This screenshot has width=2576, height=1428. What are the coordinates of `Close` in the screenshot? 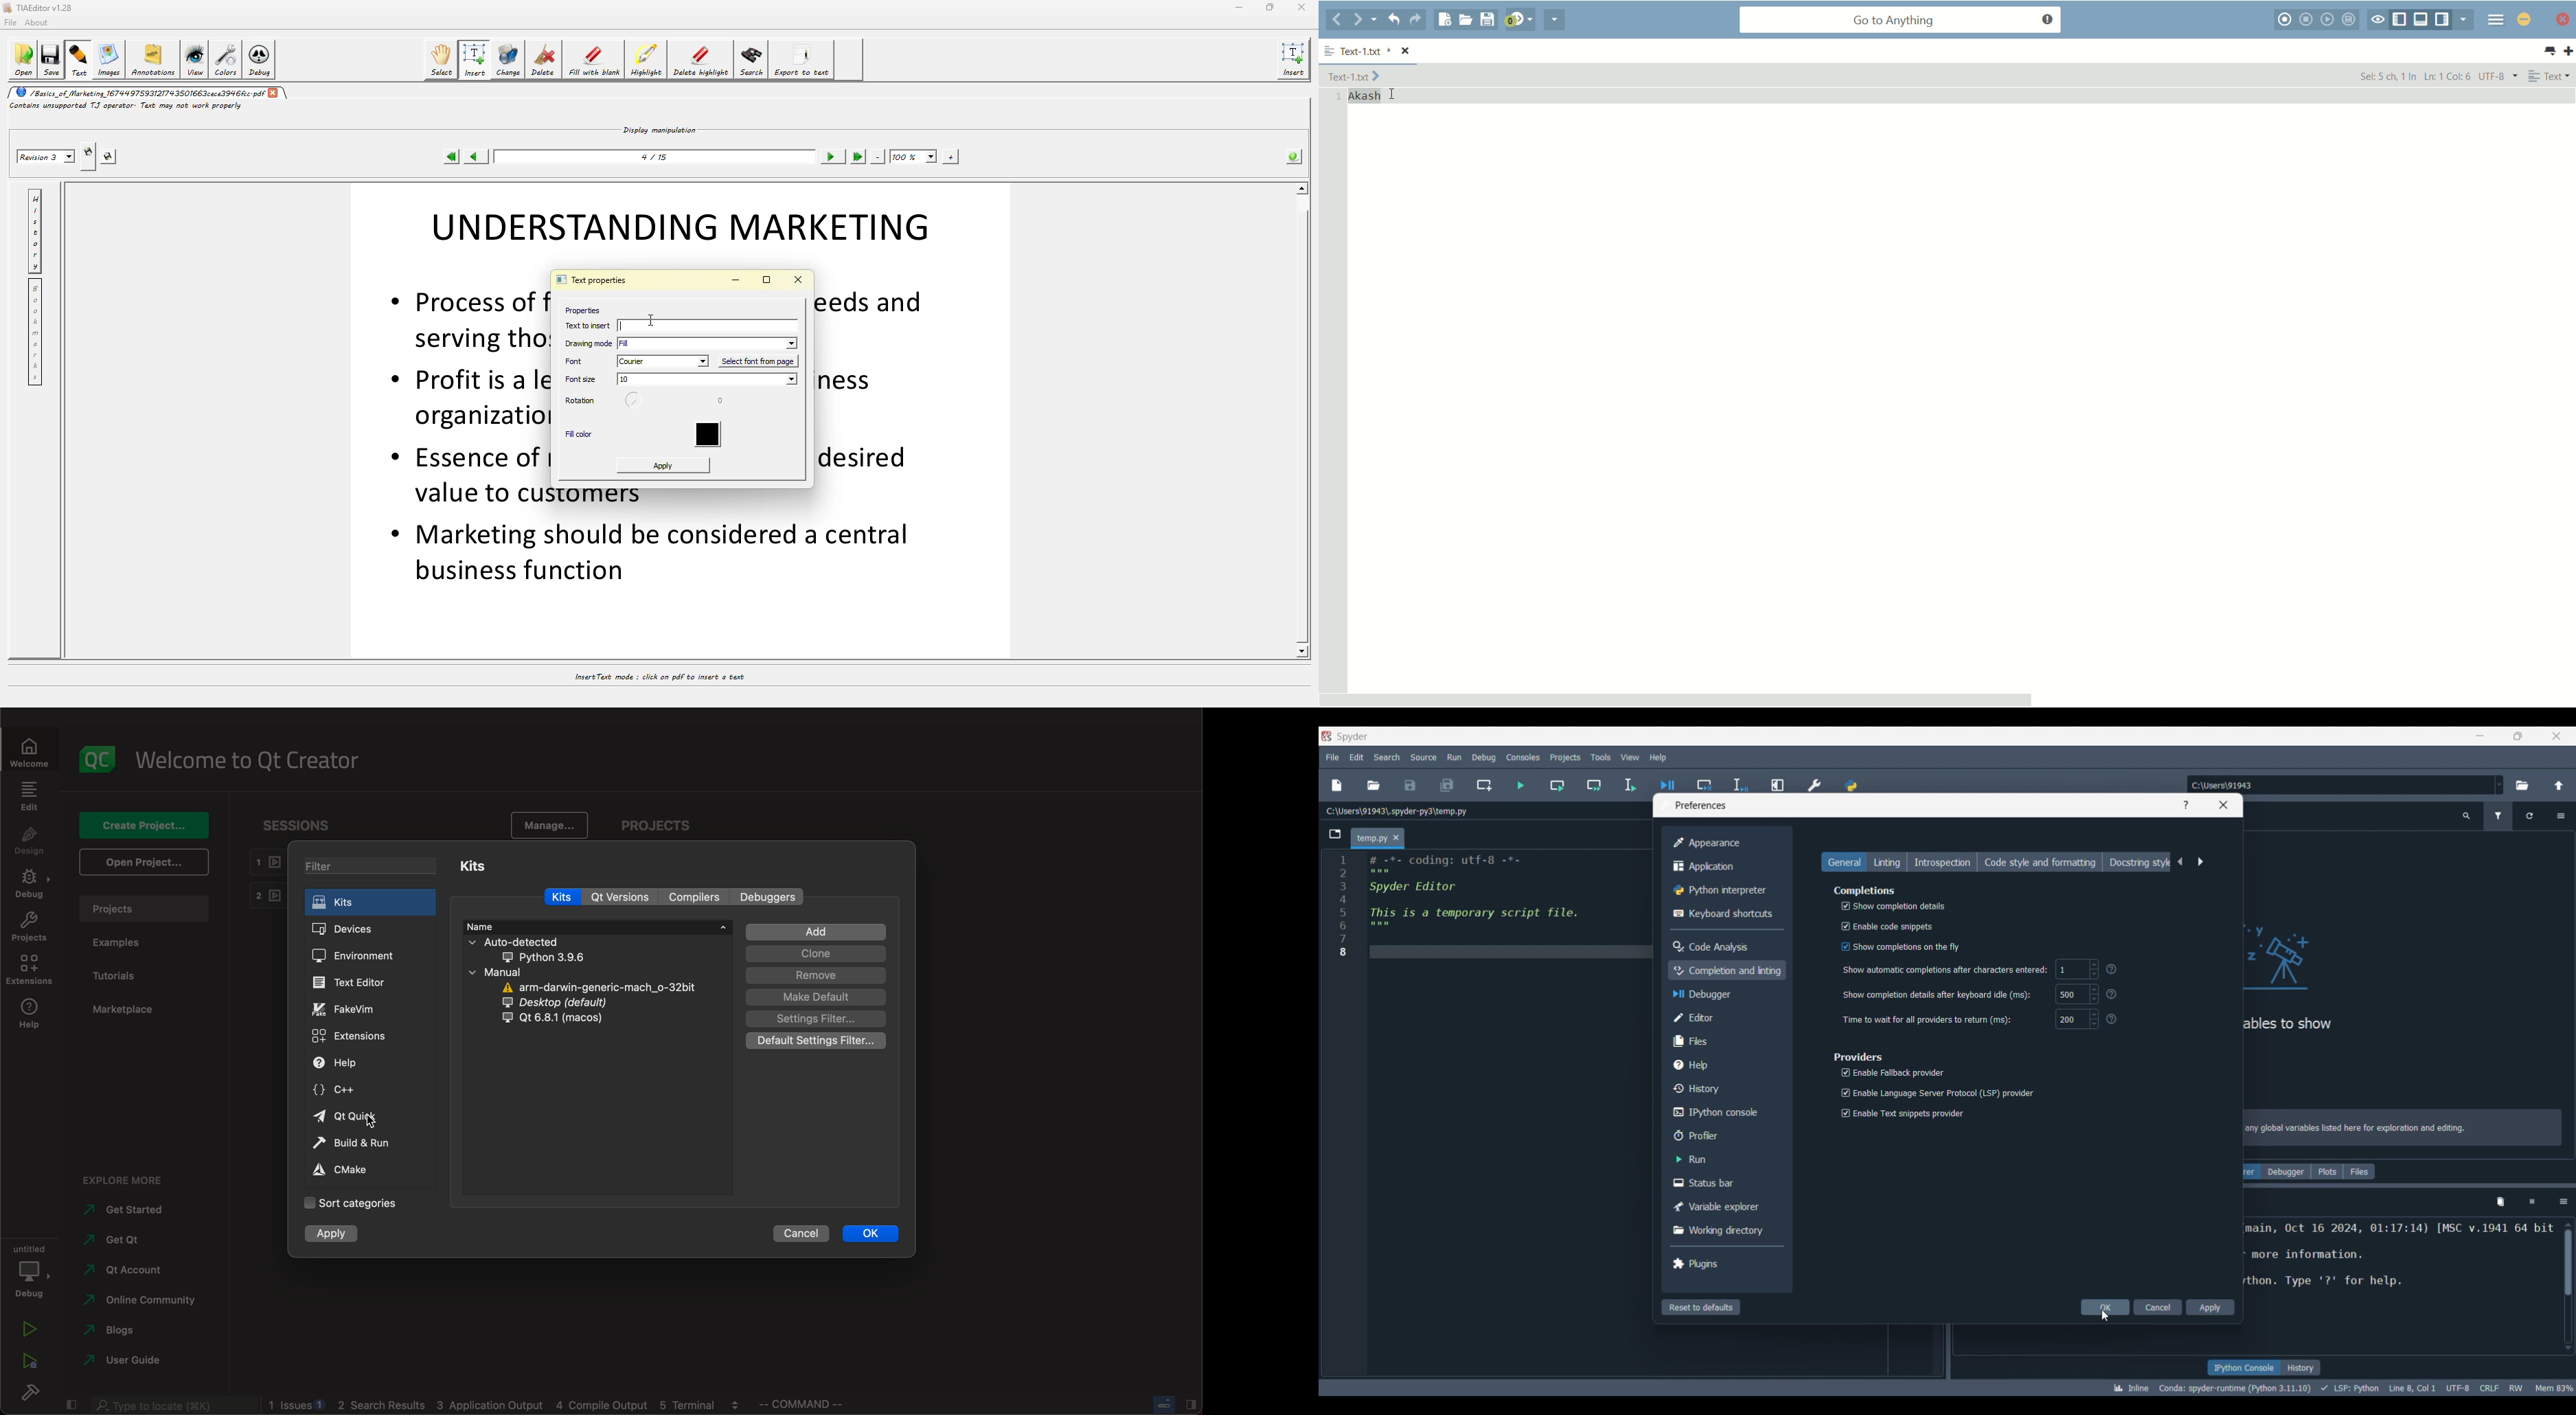 It's located at (2556, 736).